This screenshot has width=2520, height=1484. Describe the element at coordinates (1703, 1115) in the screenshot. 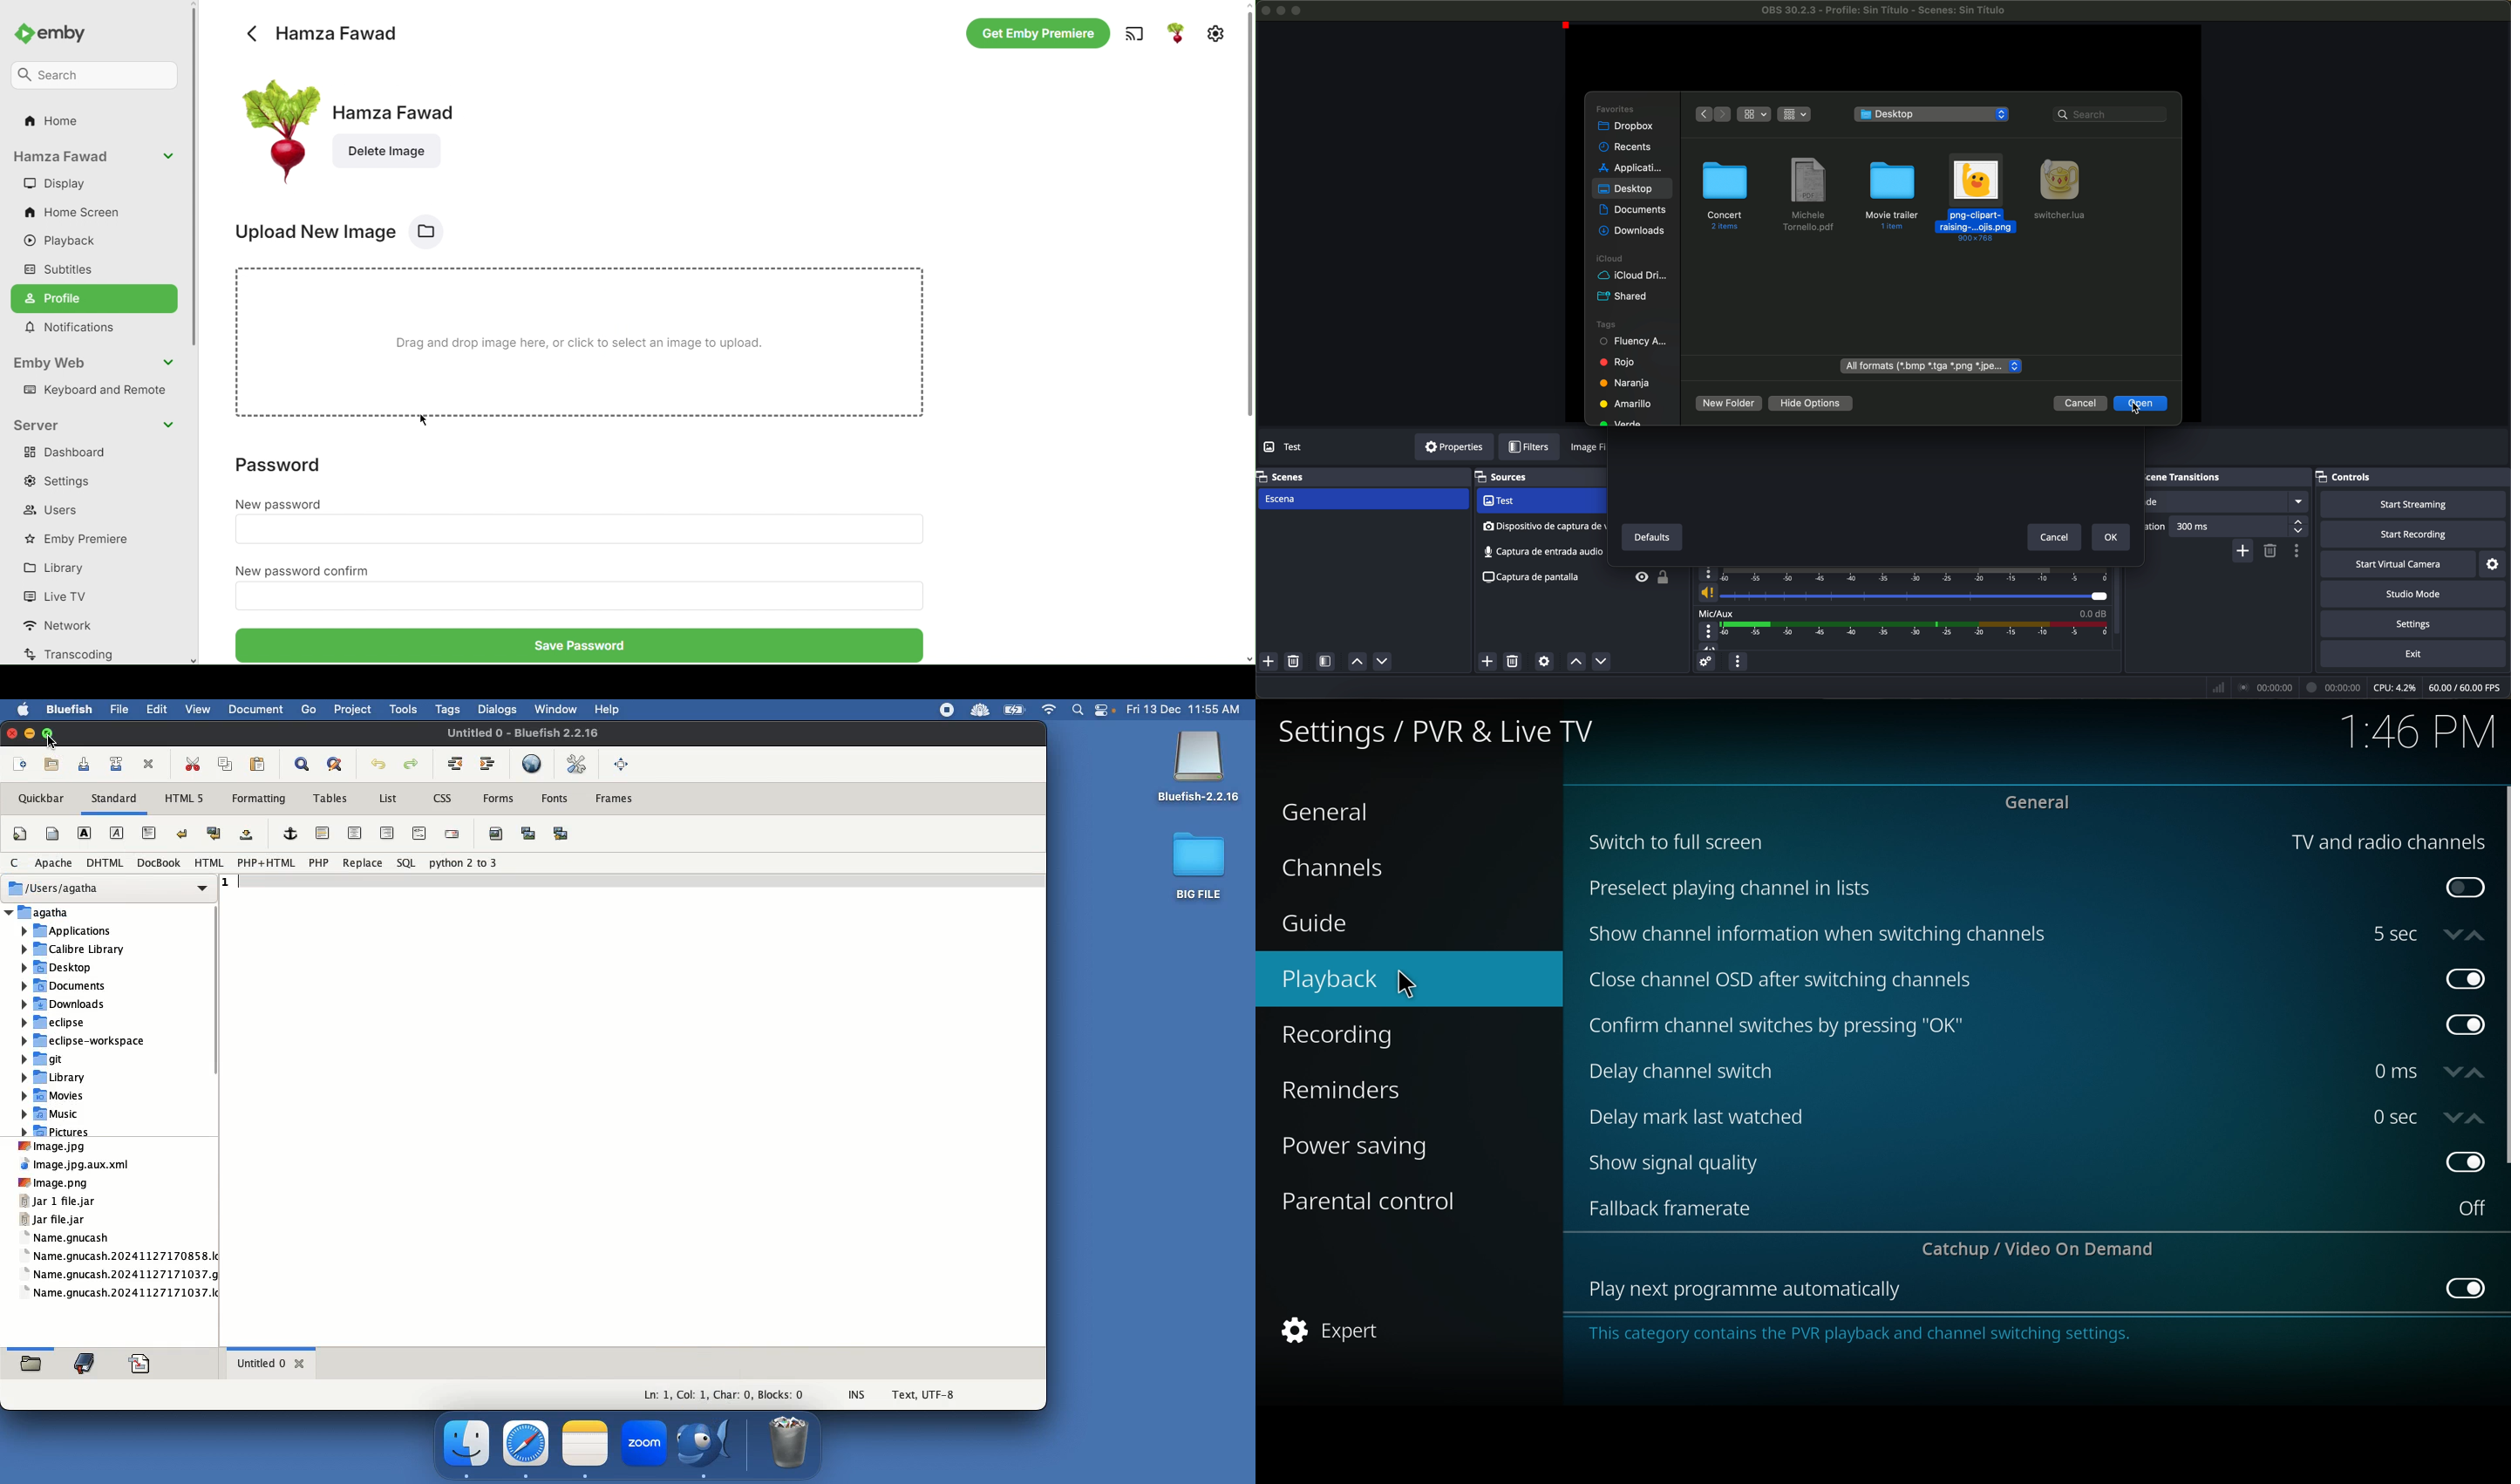

I see `delay mark last watched` at that location.